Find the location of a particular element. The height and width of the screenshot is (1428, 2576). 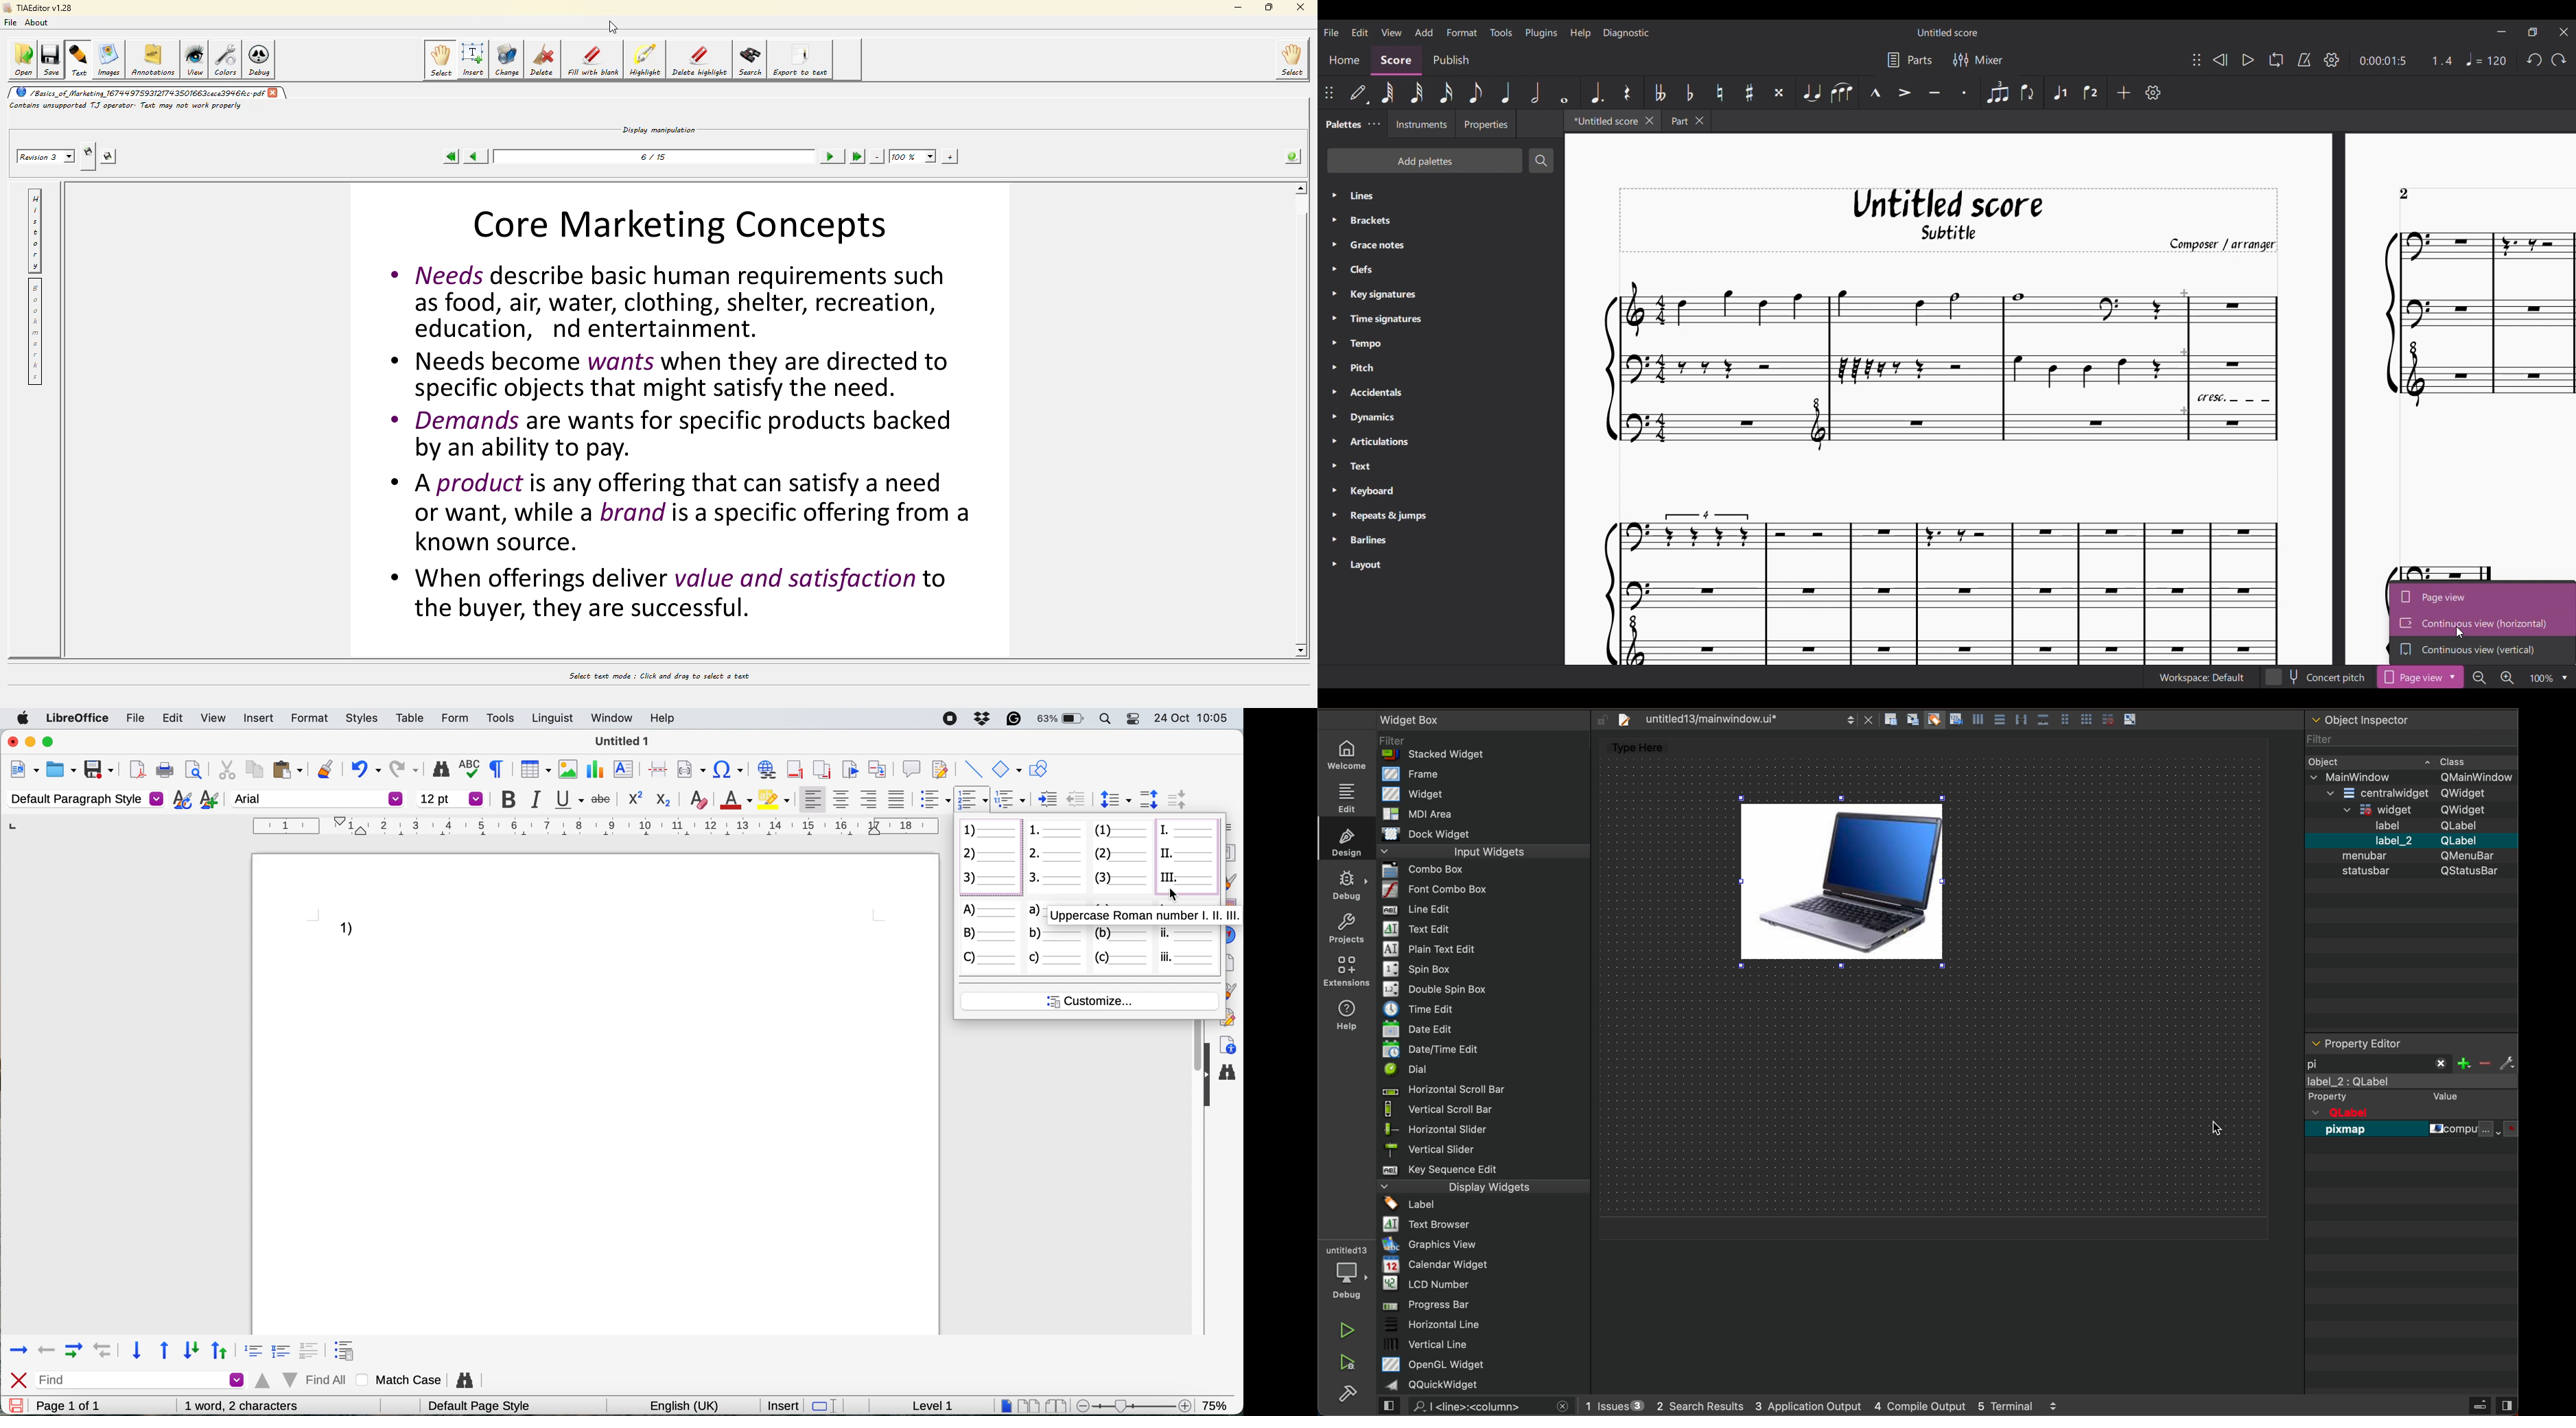

libre office is located at coordinates (76, 718).